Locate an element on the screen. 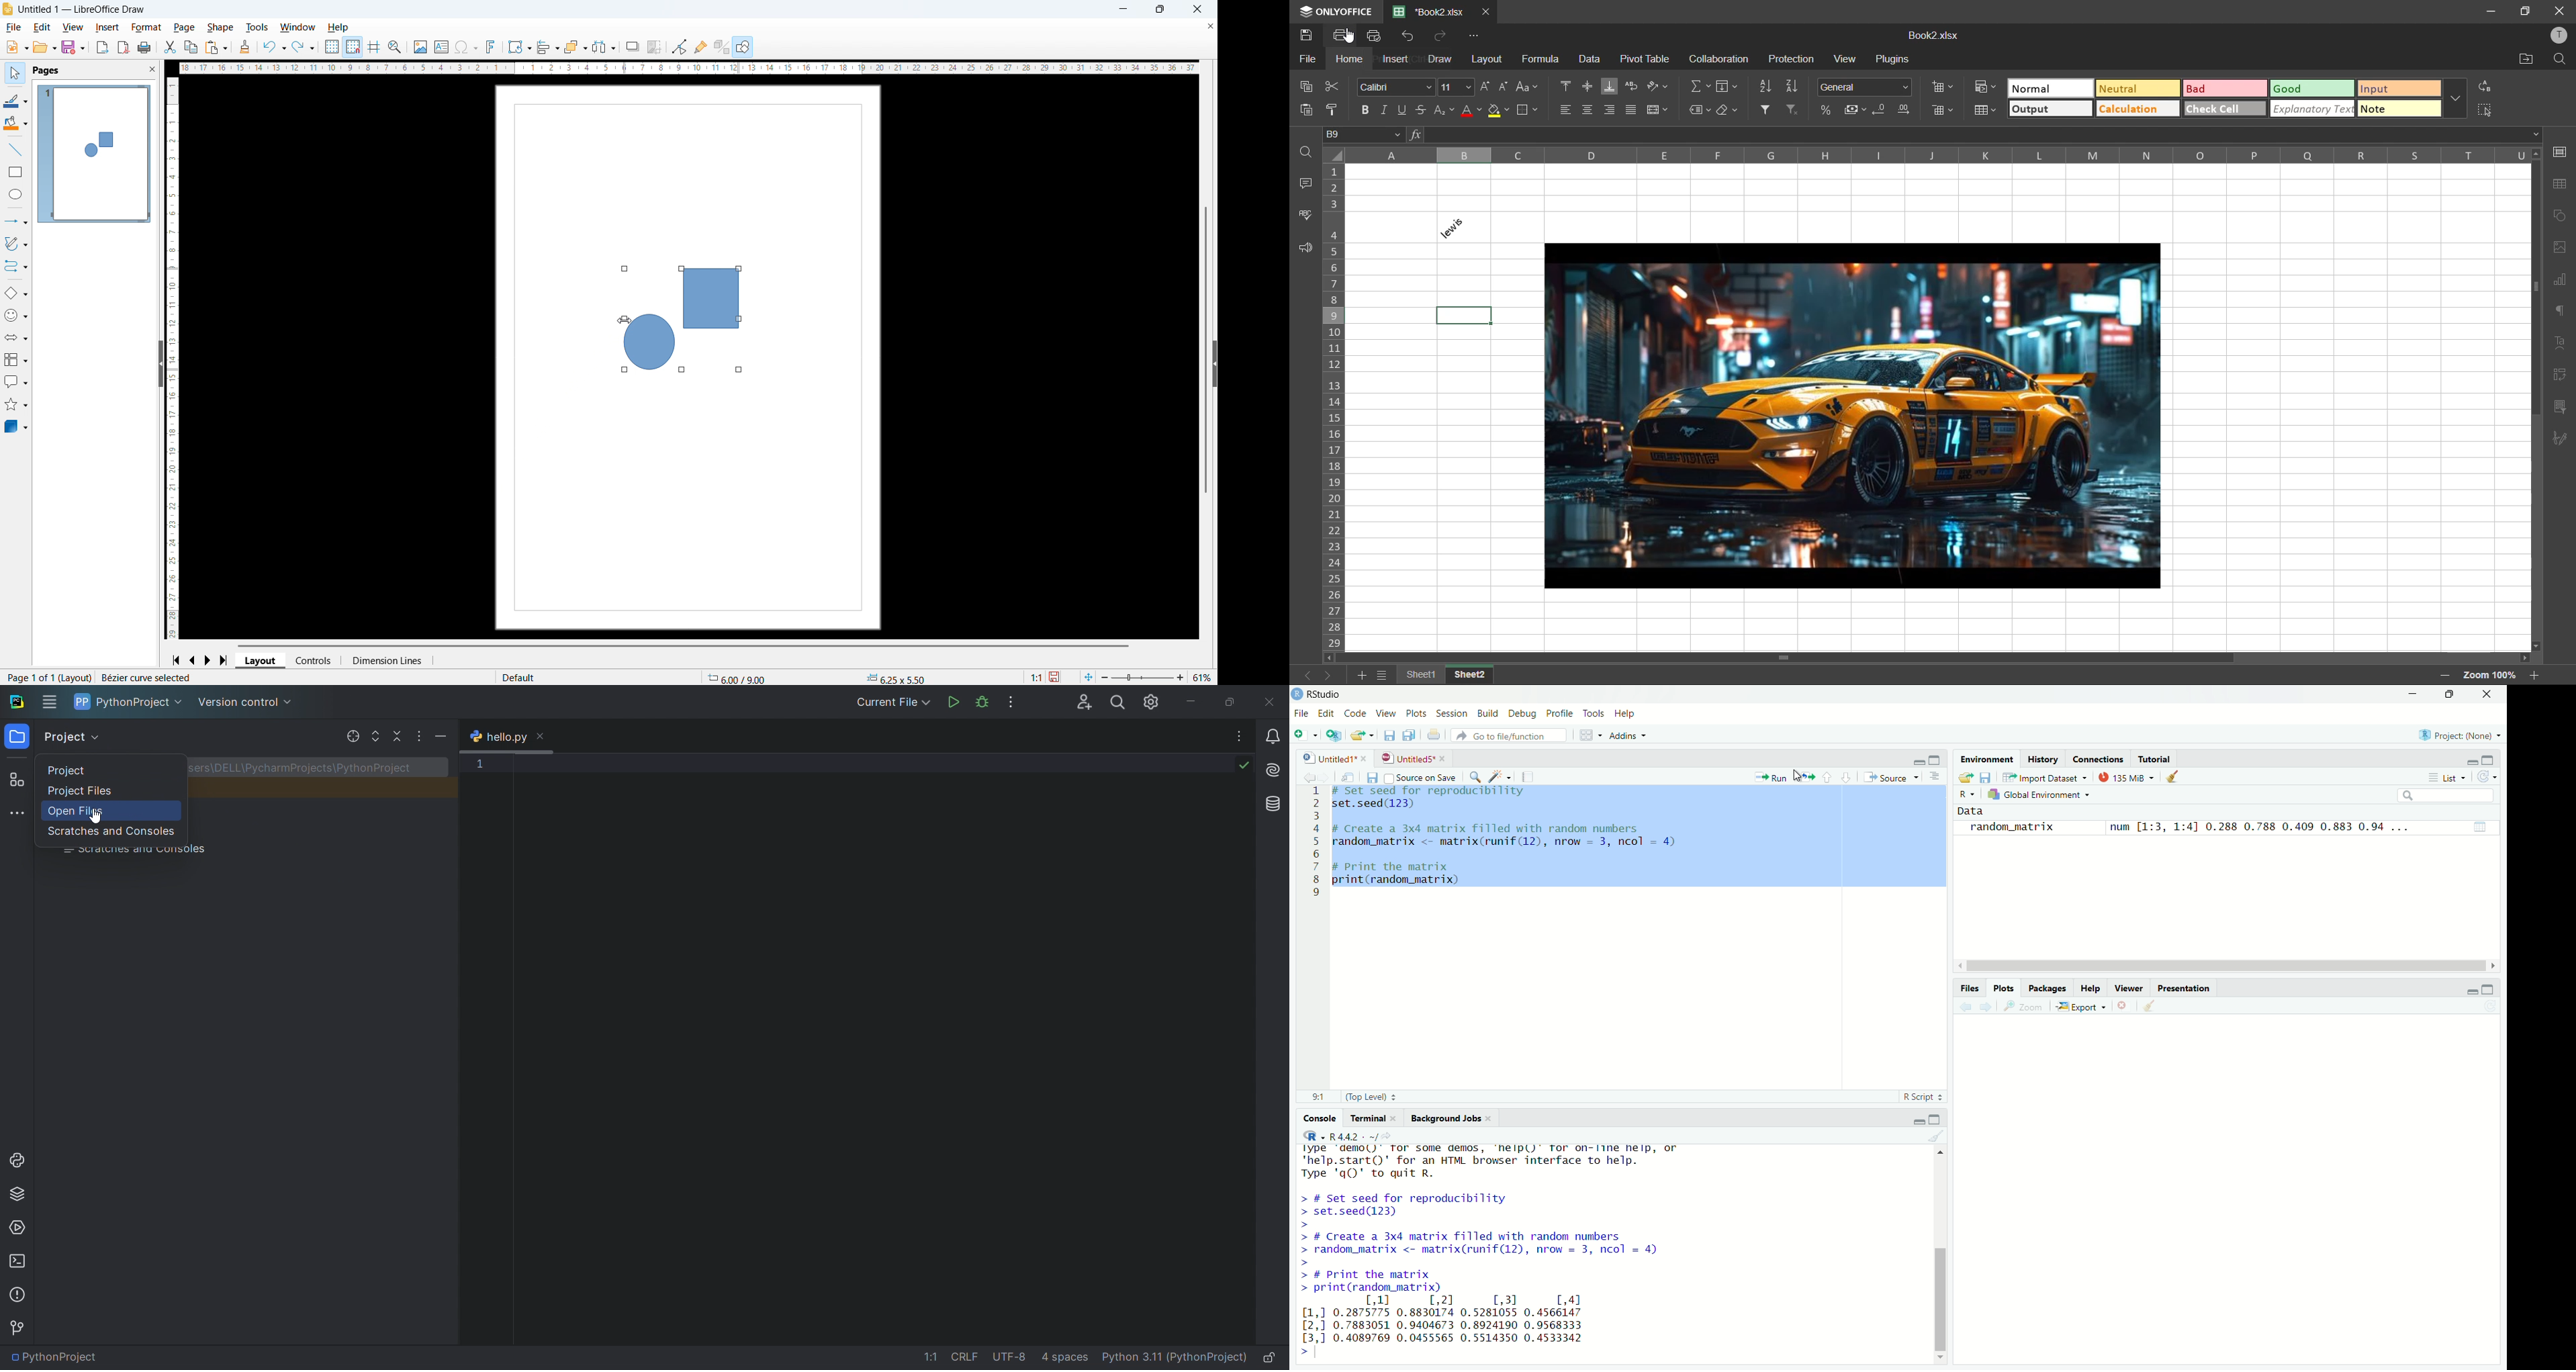 The image size is (2576, 1372). rPlatrorm. Xx3b_b4-wo4-mingwsZ/xo4

R is free software and comes with ABSOLUTELY NO WARRANTY.

You are welcome to redistribute it under certain conditions.

Type 'license()' or 'licence()' for distribution details.
Natural language support but running in an English locale

R is a collaborative project with many contributors.

Type 'contributors()' for more information and

‘citation()' on how to cite R or R packages in publications.

Type 'demo()' for some demos, 'help()' for on-line help, or

'help.start()' for an HTML browser interface to help.

Type 'qQ)' to quit R.

> is located at coordinates (1515, 1252).